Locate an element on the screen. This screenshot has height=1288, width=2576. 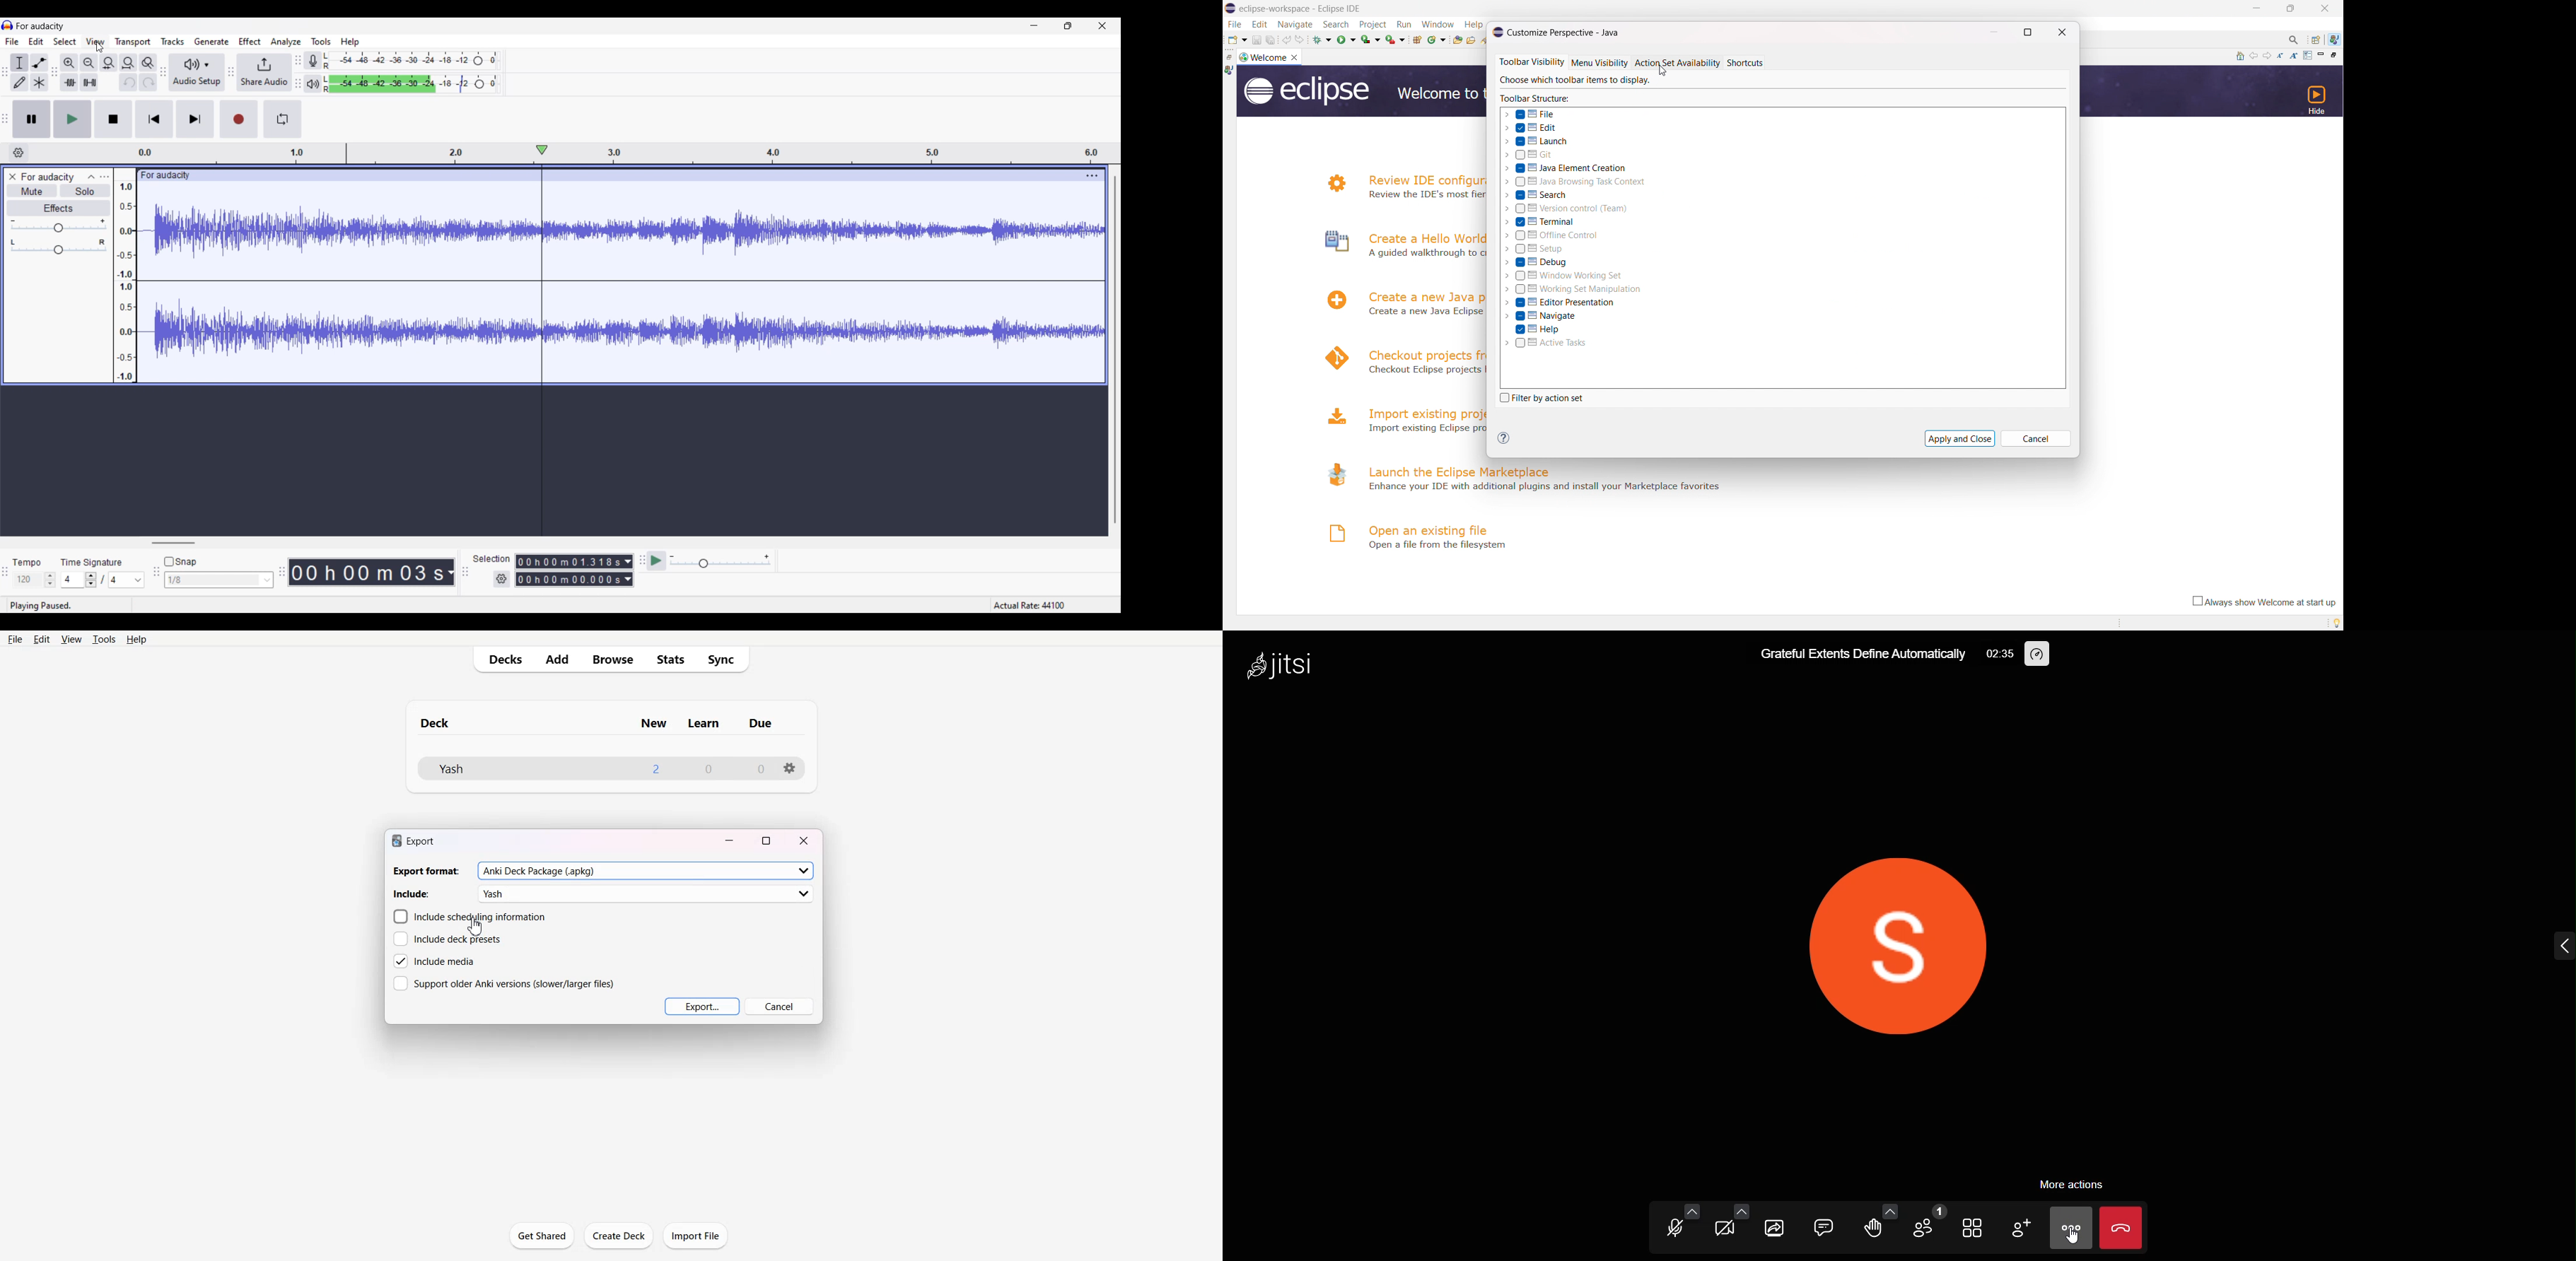
Envelop tool is located at coordinates (39, 63).